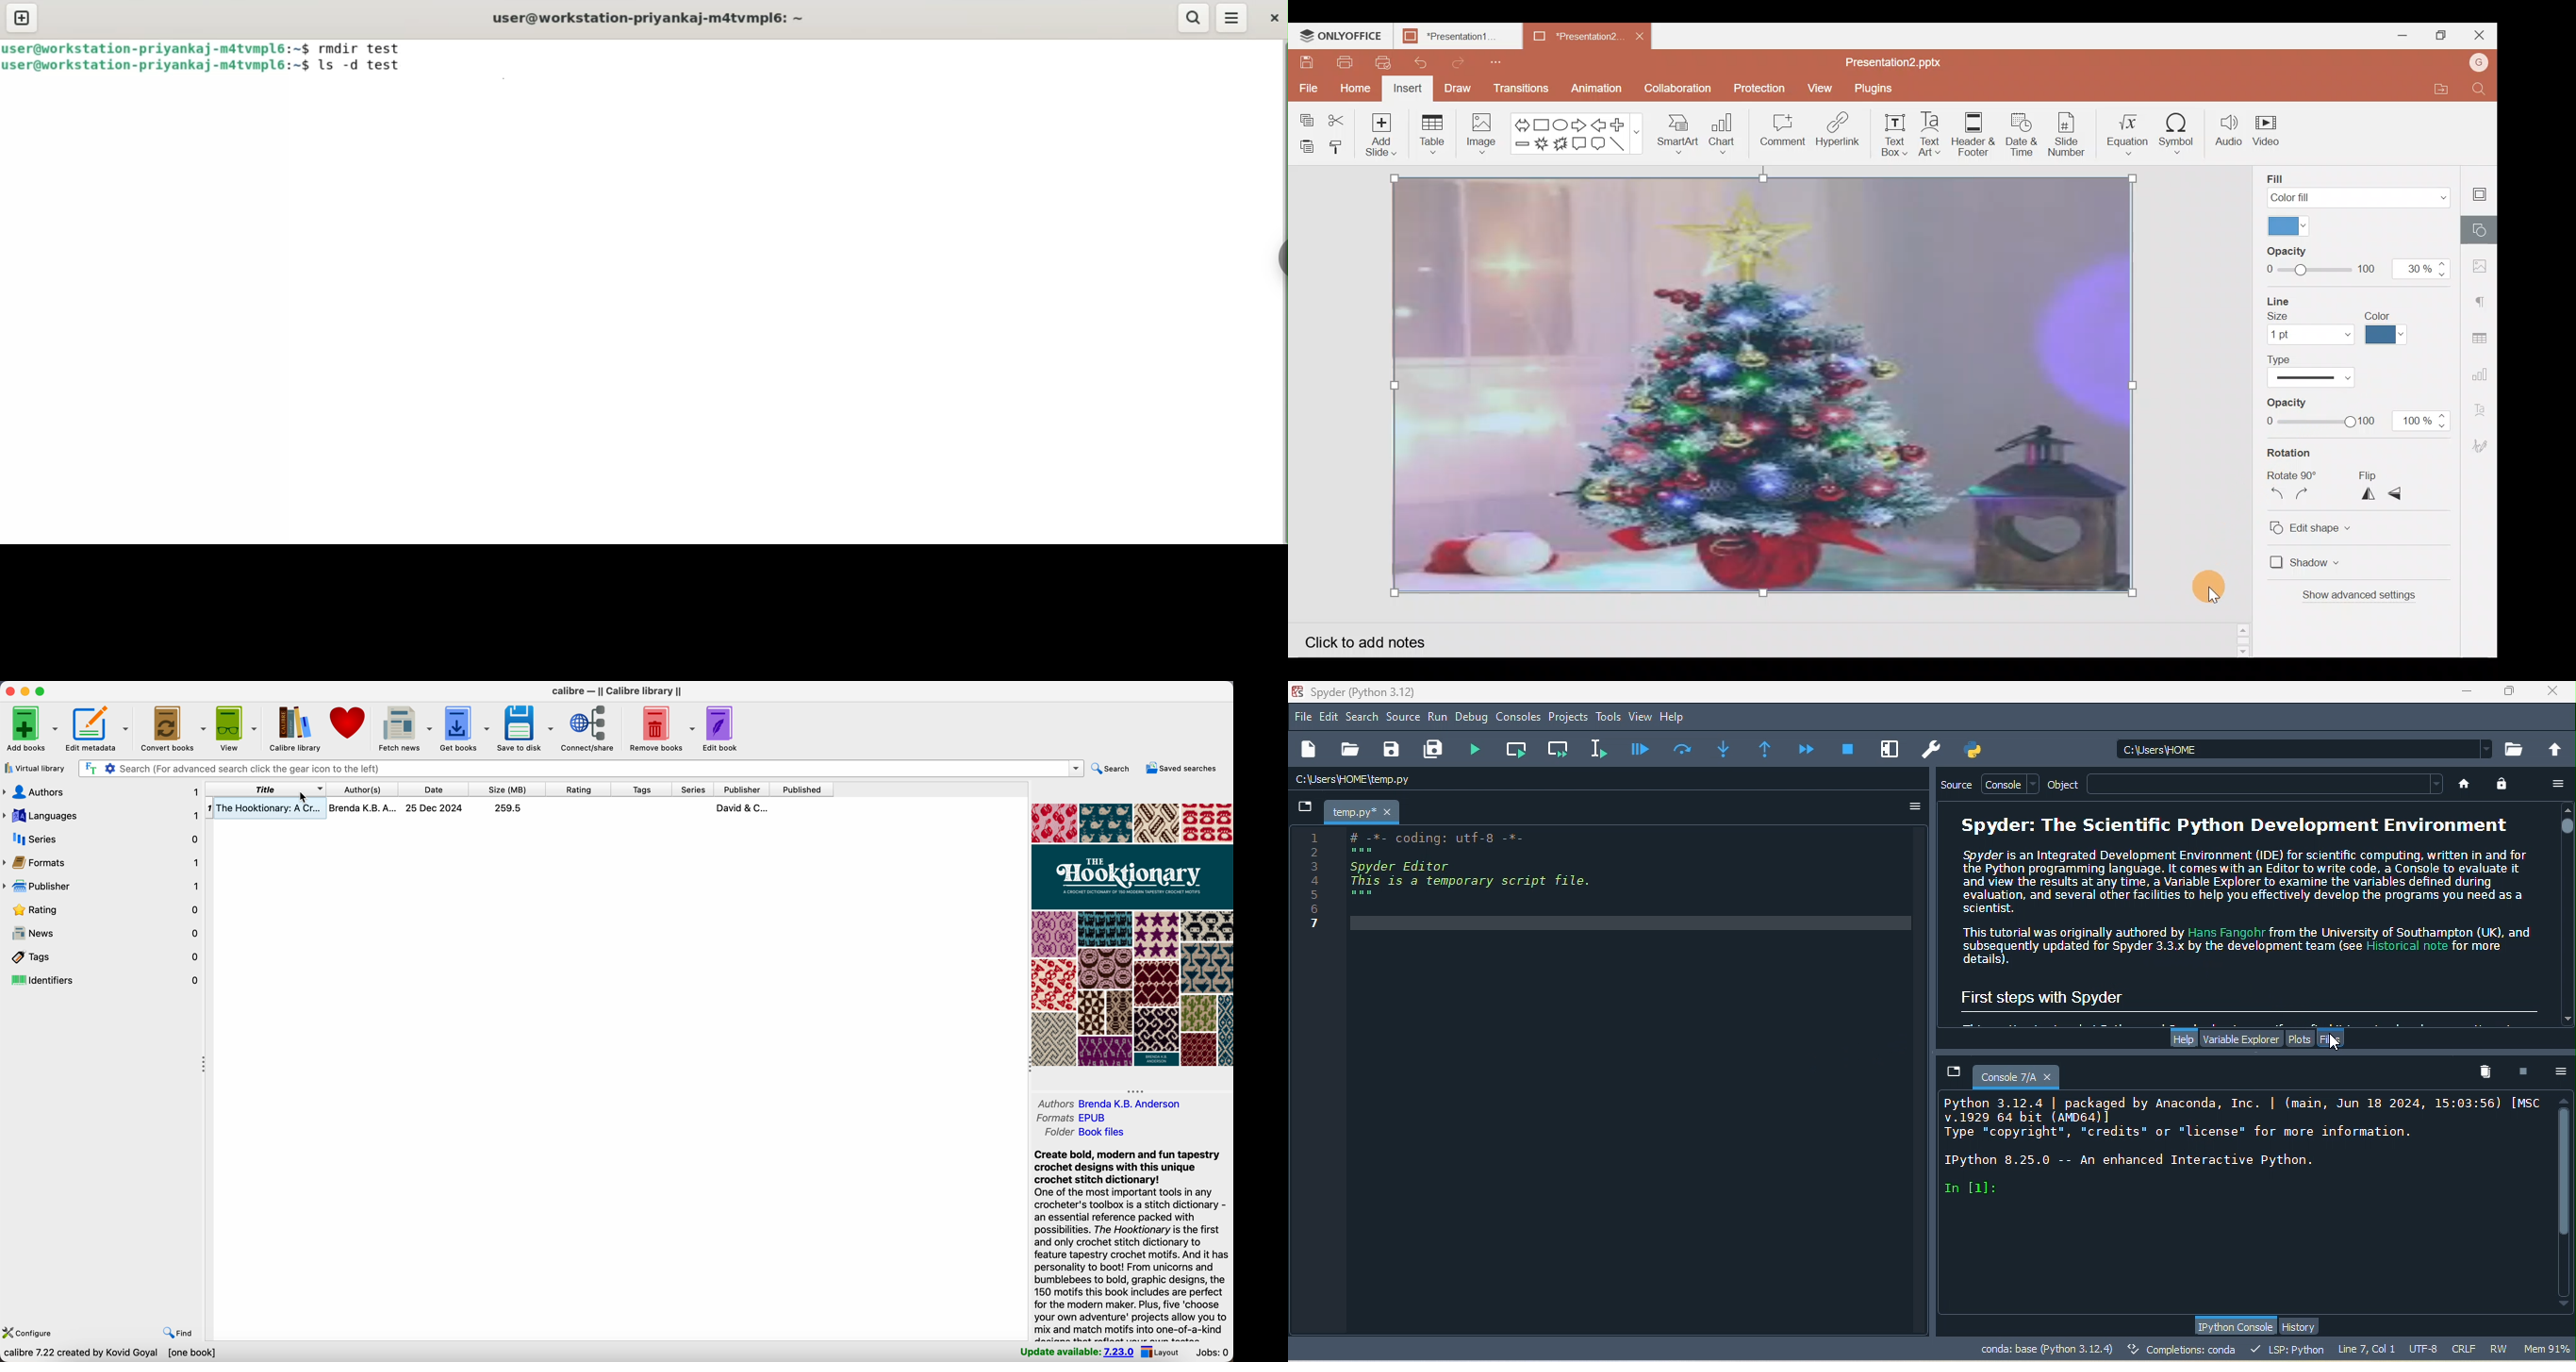  Describe the element at coordinates (1078, 1352) in the screenshot. I see `update available` at that location.